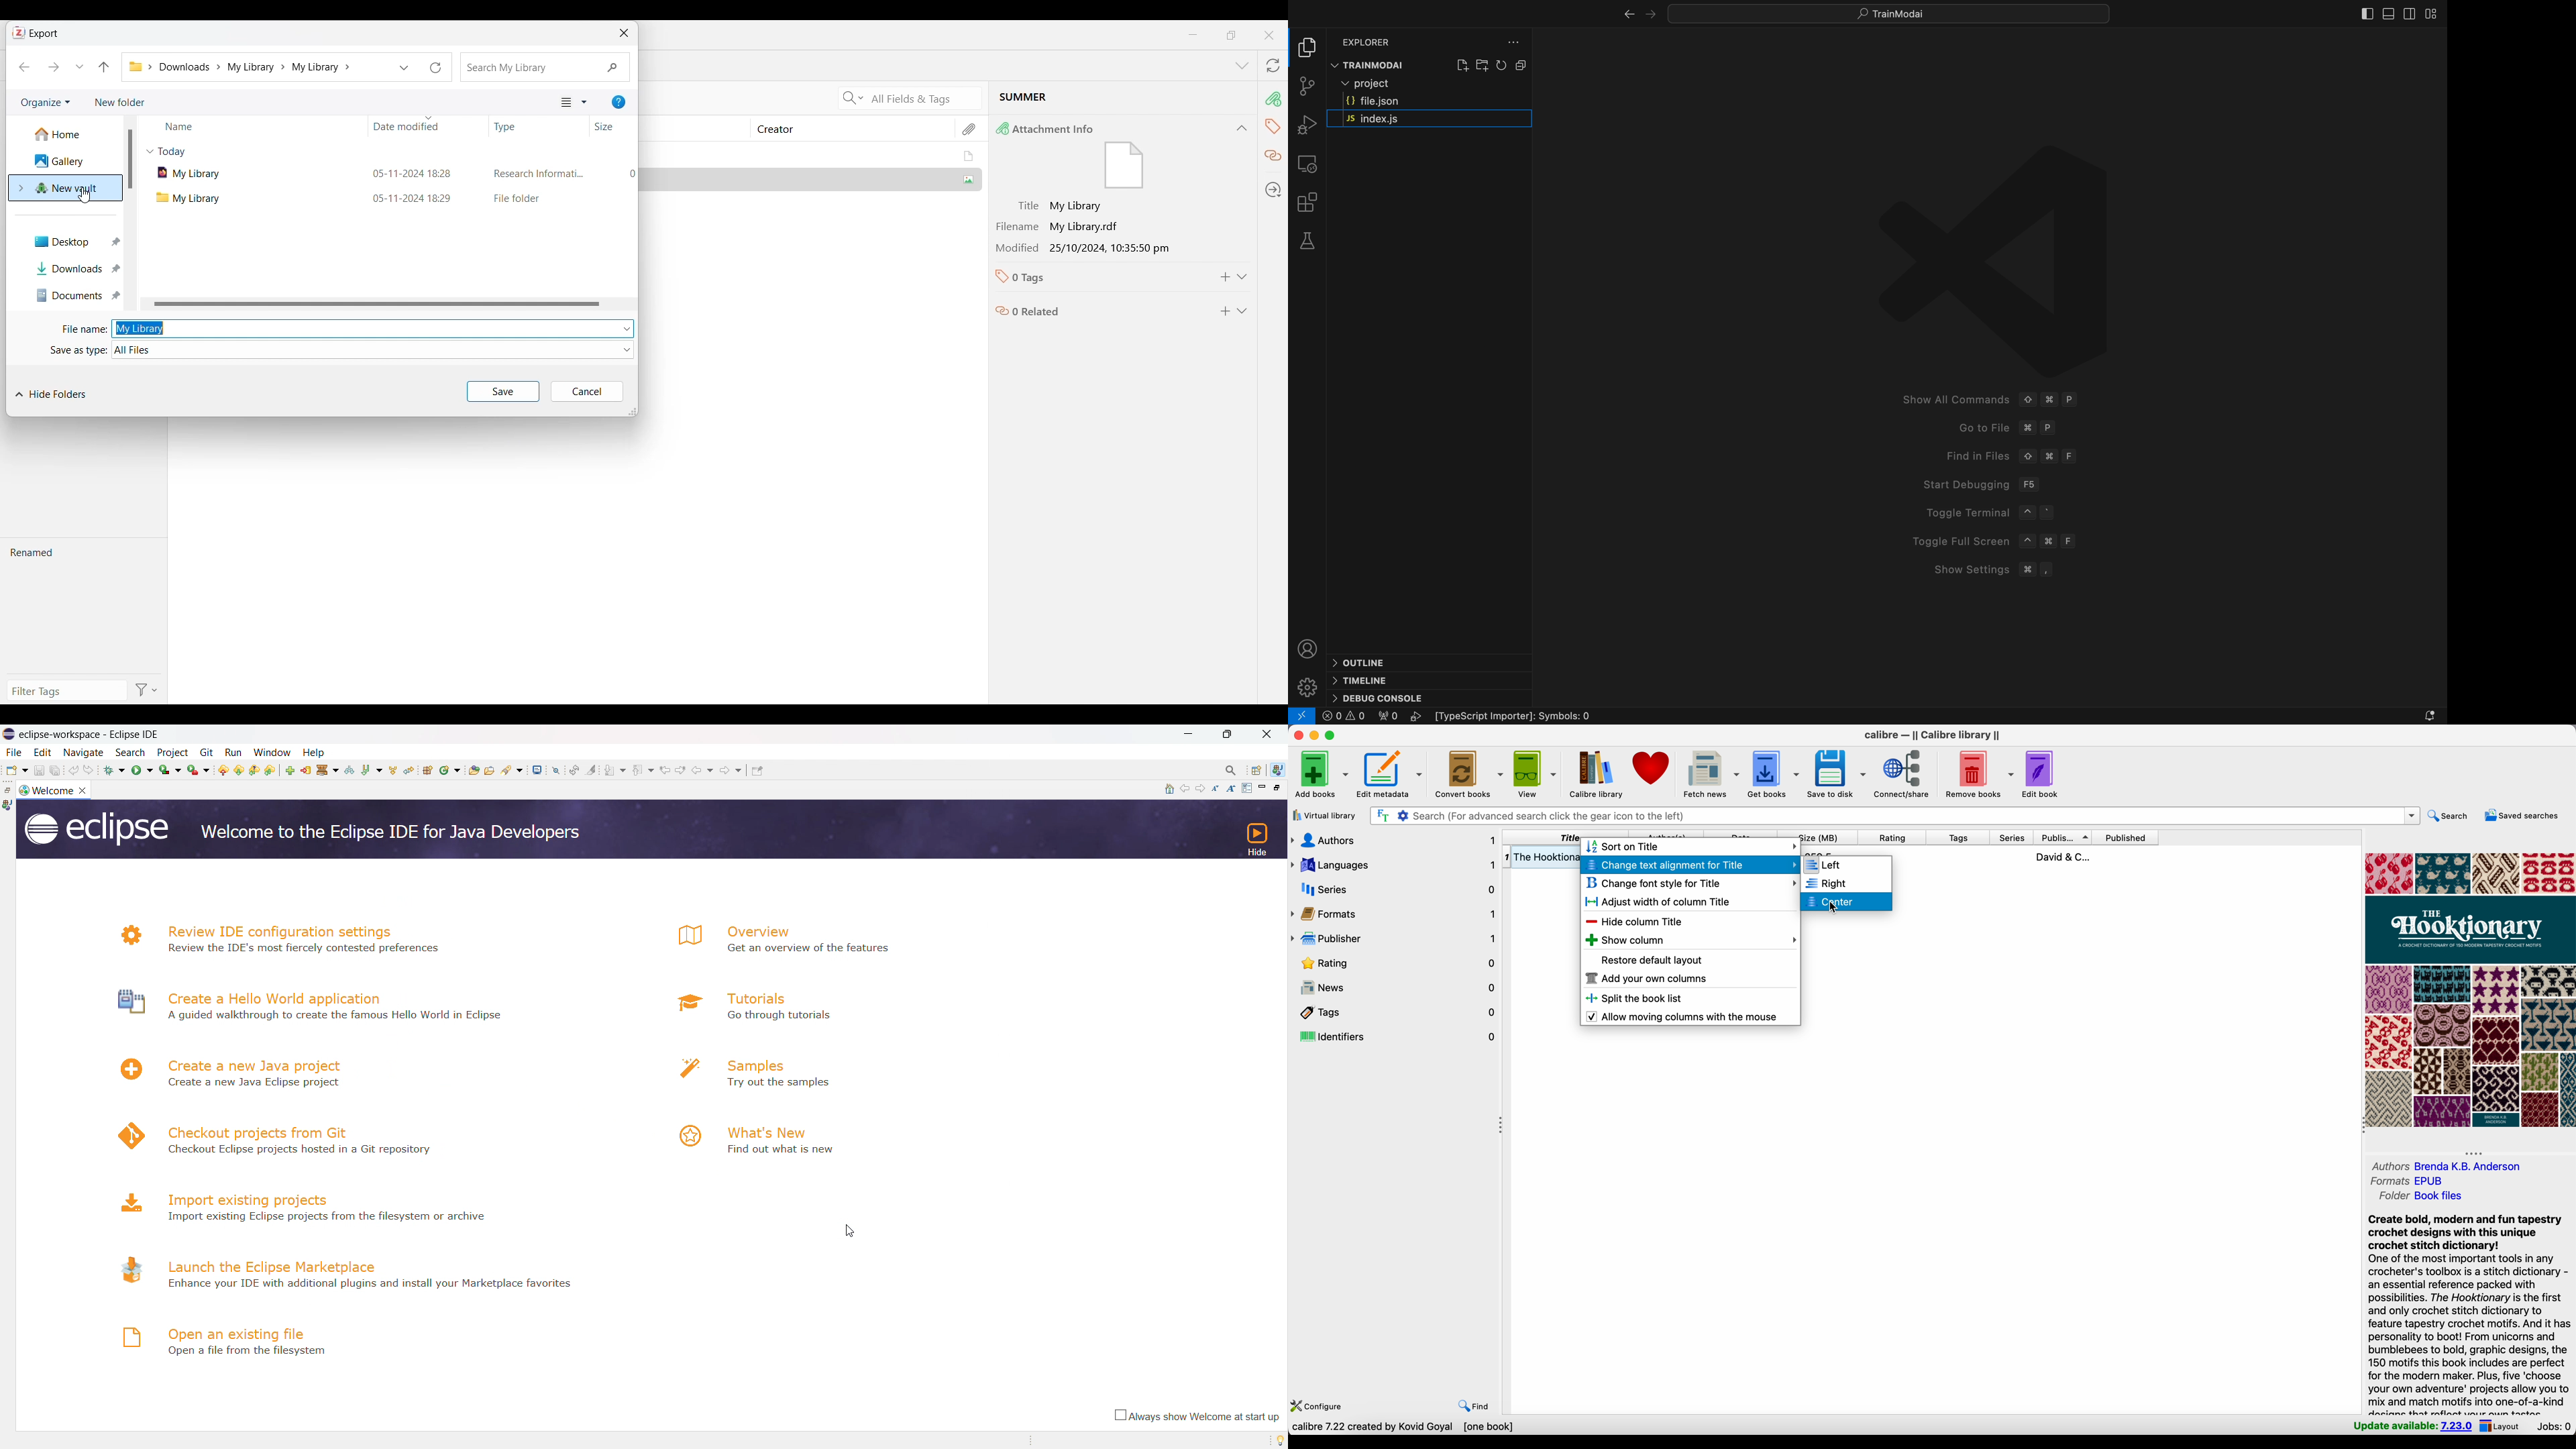  Describe the element at coordinates (1403, 1428) in the screenshot. I see `data` at that location.